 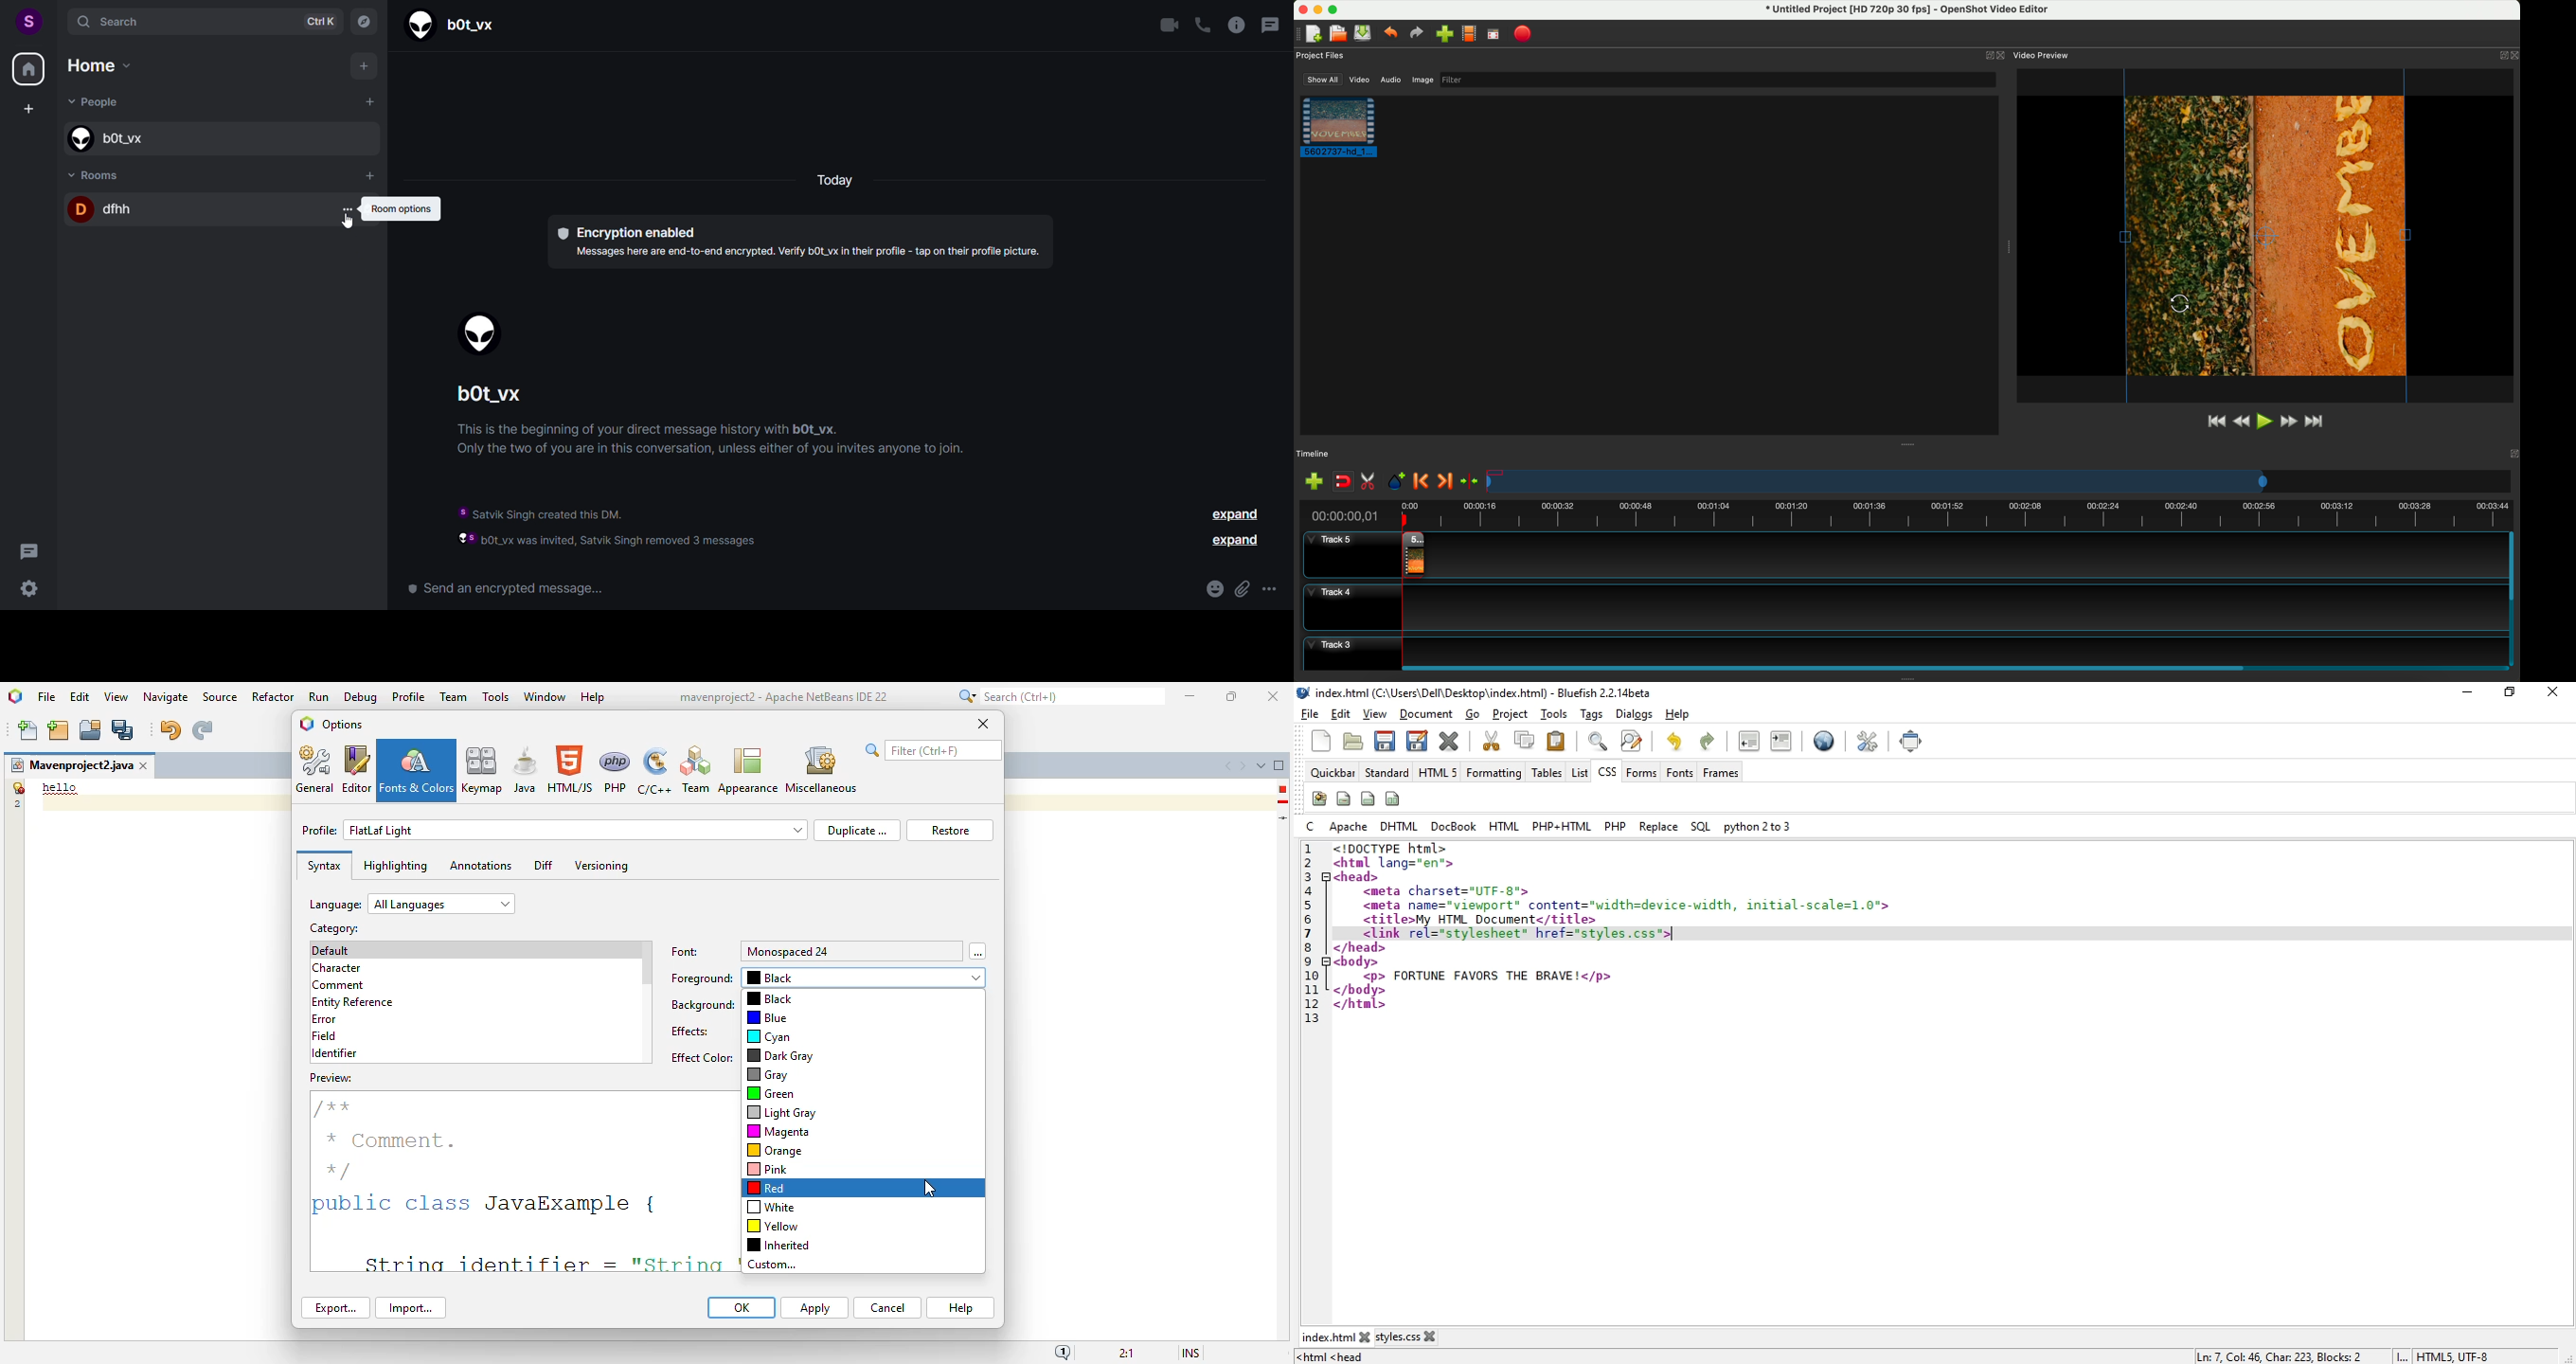 What do you see at coordinates (363, 21) in the screenshot?
I see `explore` at bounding box center [363, 21].